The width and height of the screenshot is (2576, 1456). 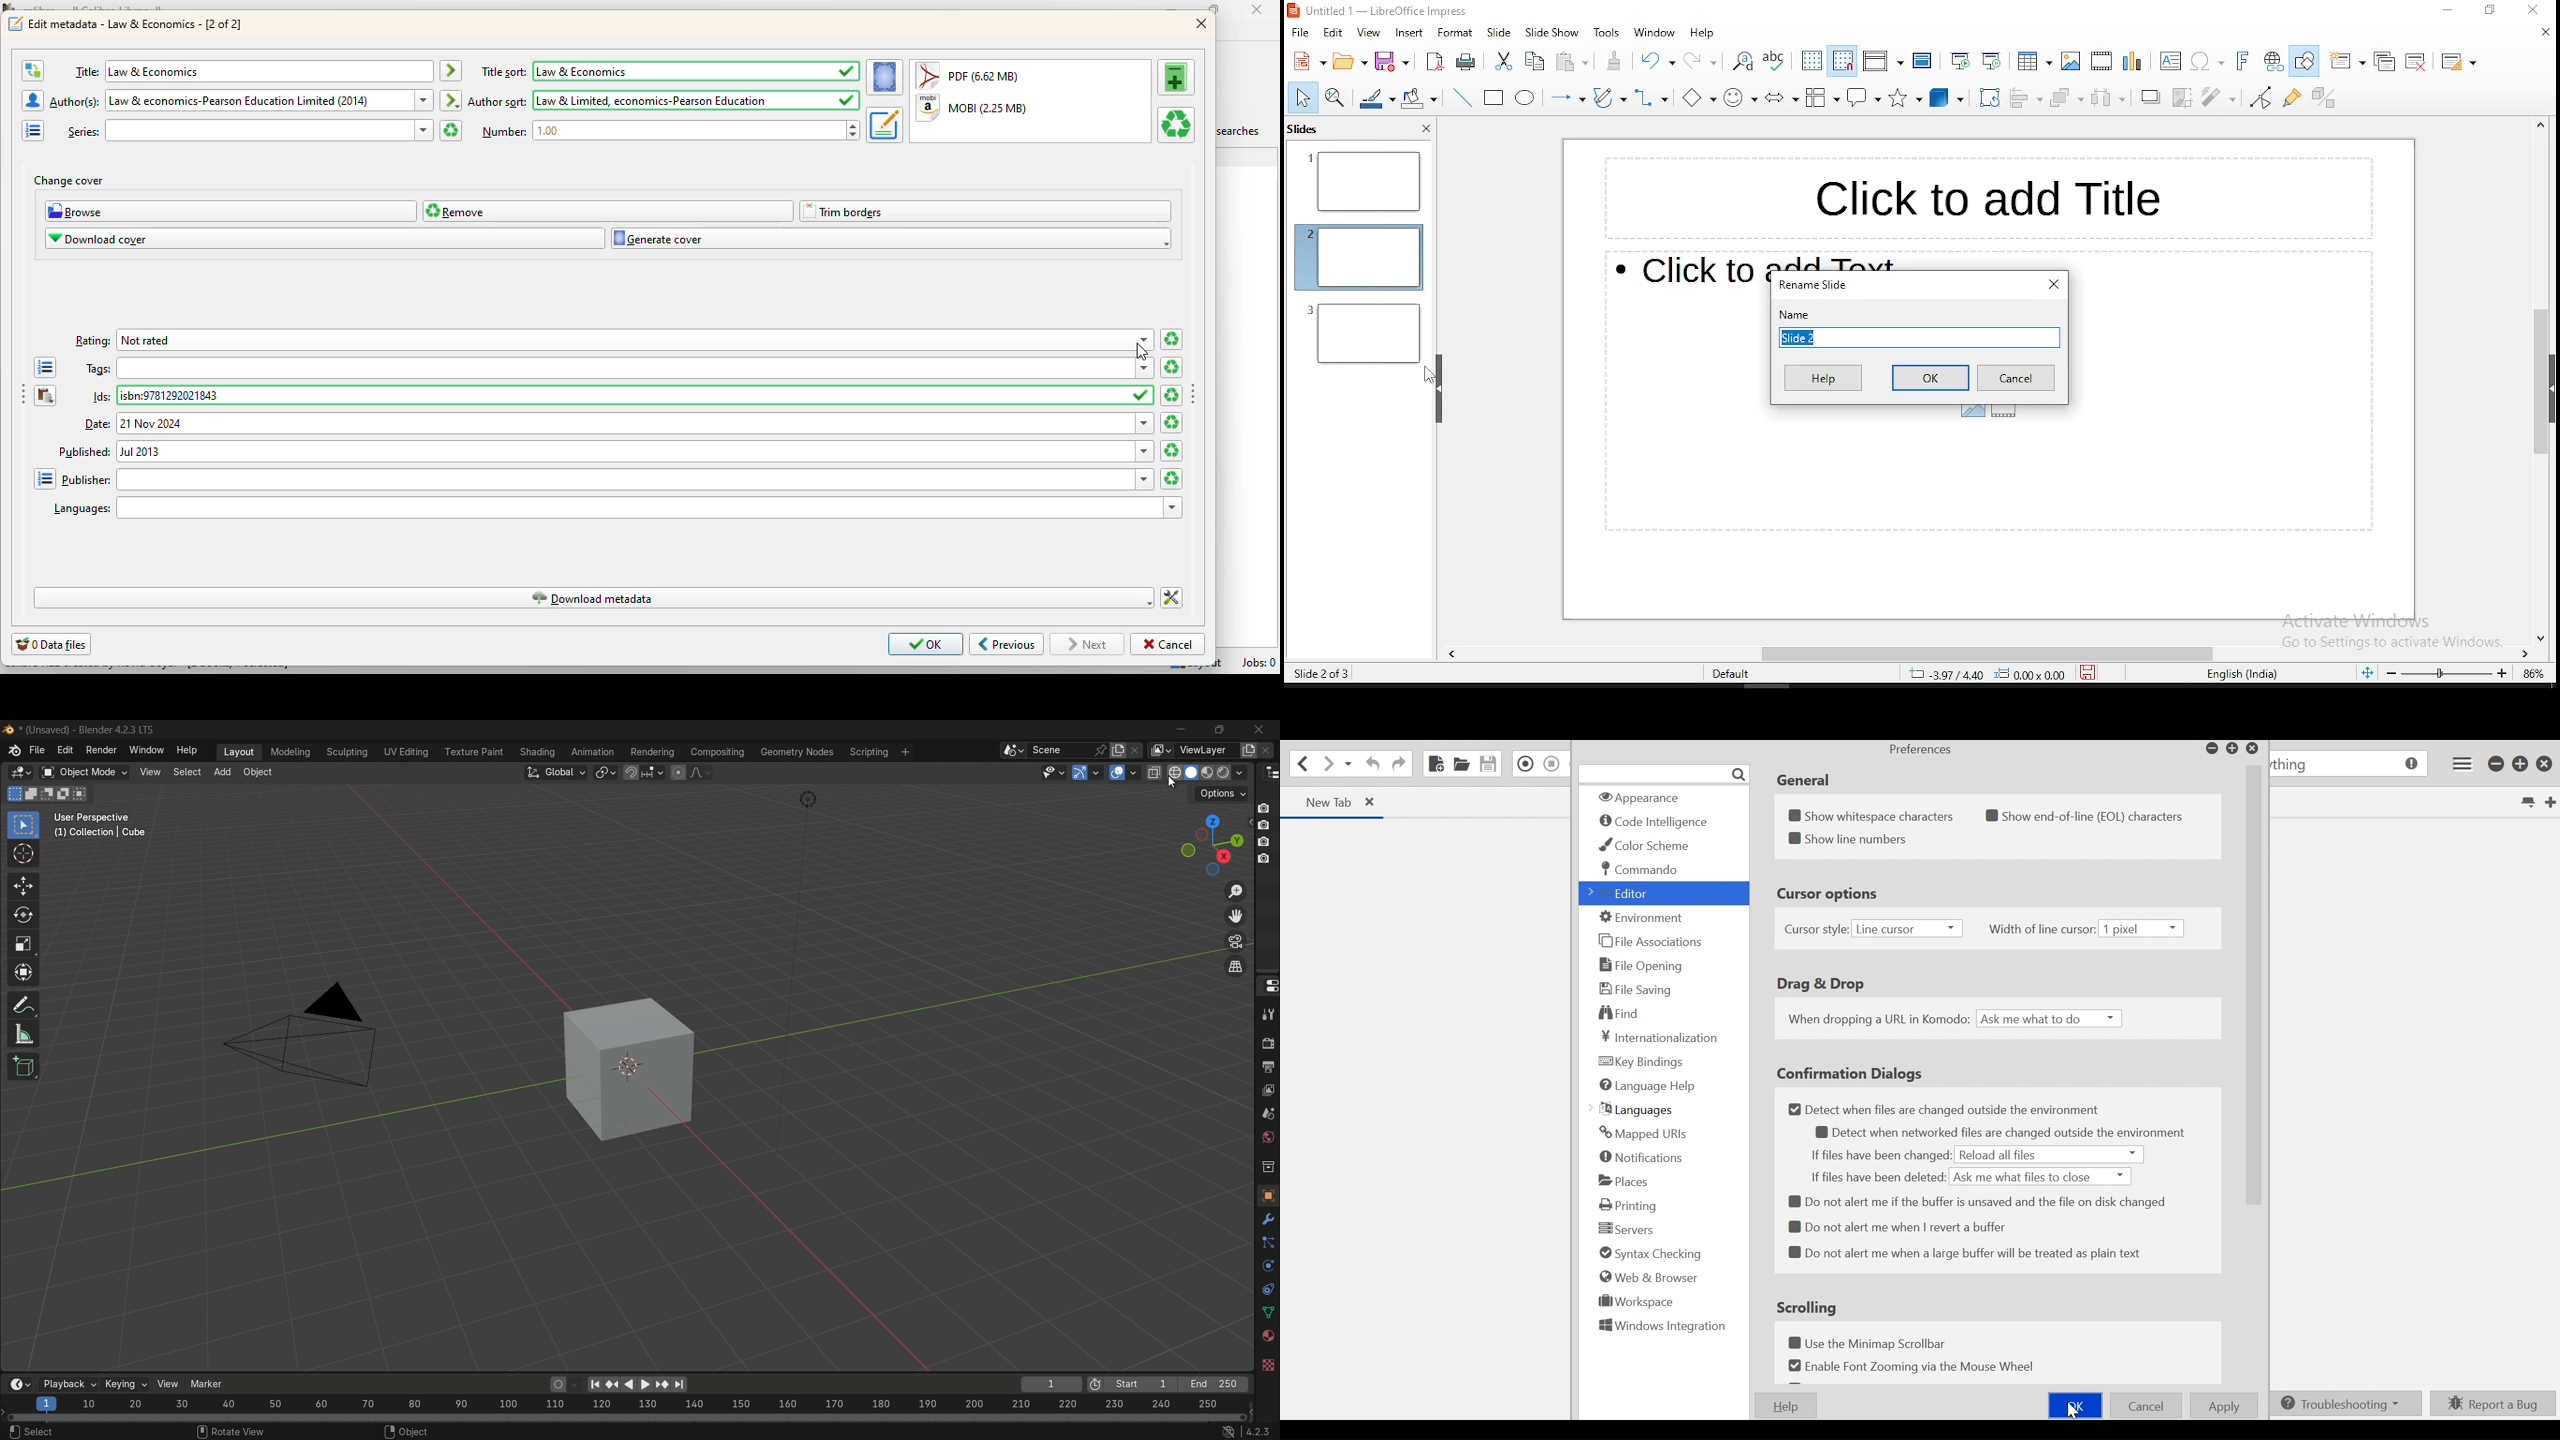 I want to click on zoom slider, so click(x=2447, y=673).